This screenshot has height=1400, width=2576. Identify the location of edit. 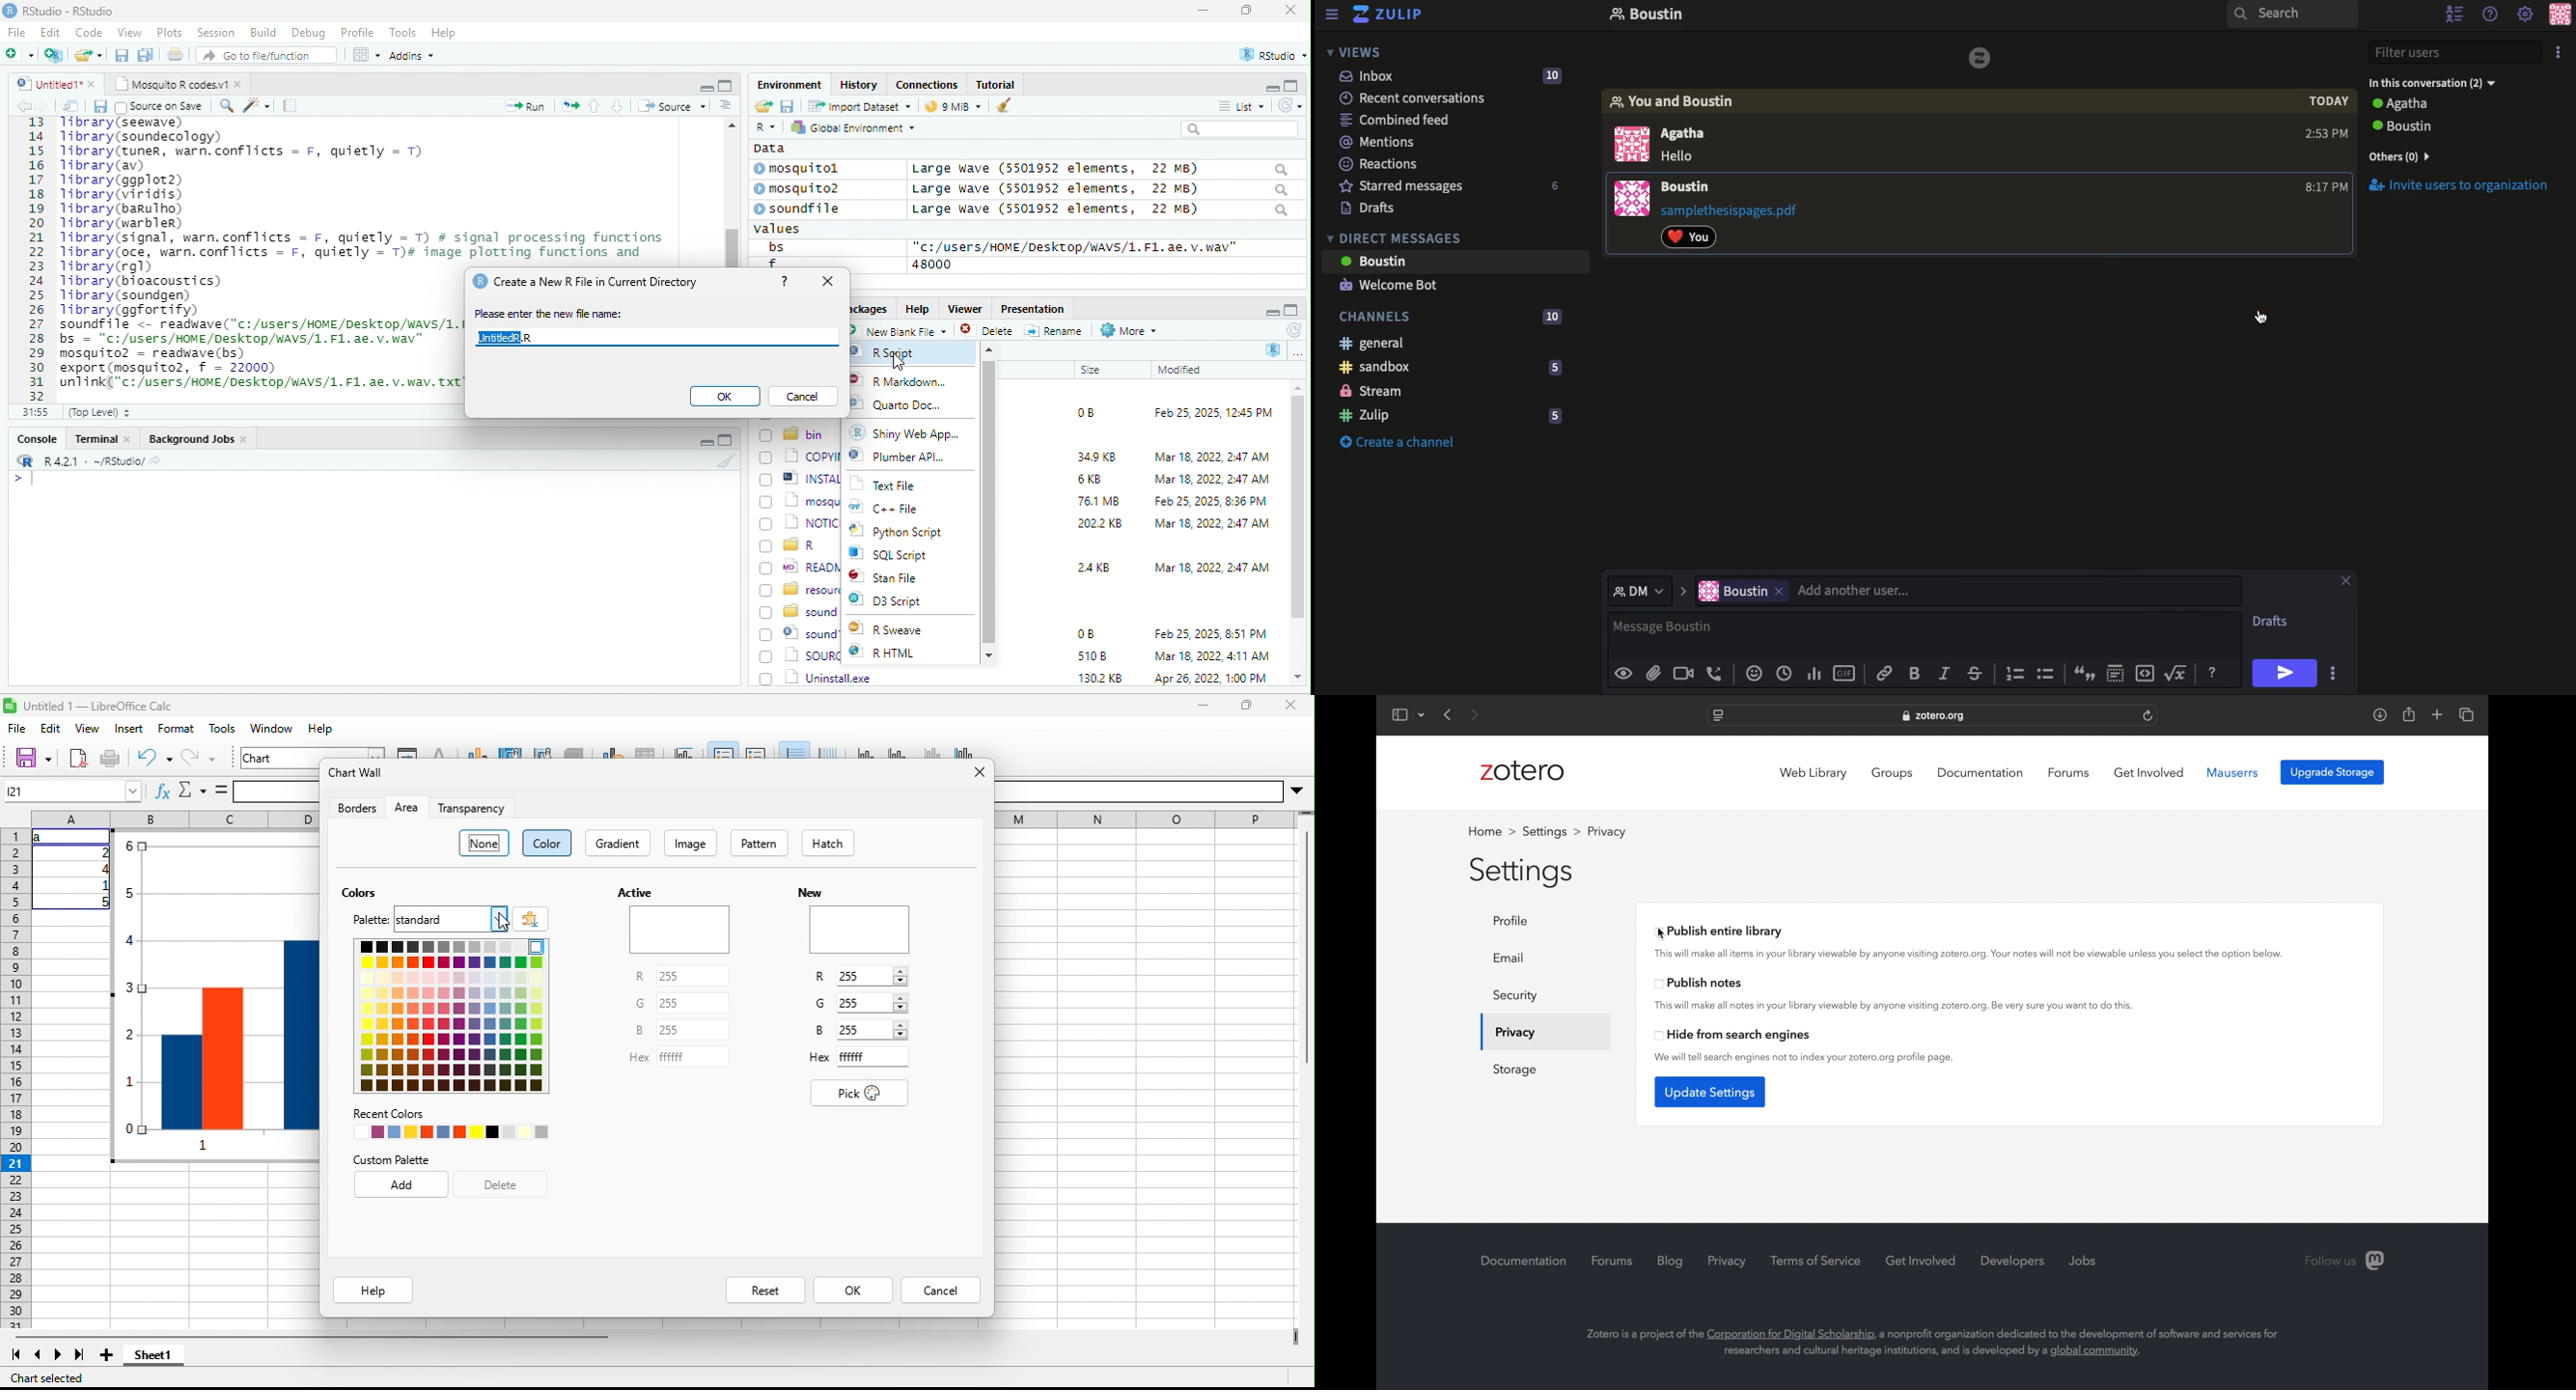
(51, 728).